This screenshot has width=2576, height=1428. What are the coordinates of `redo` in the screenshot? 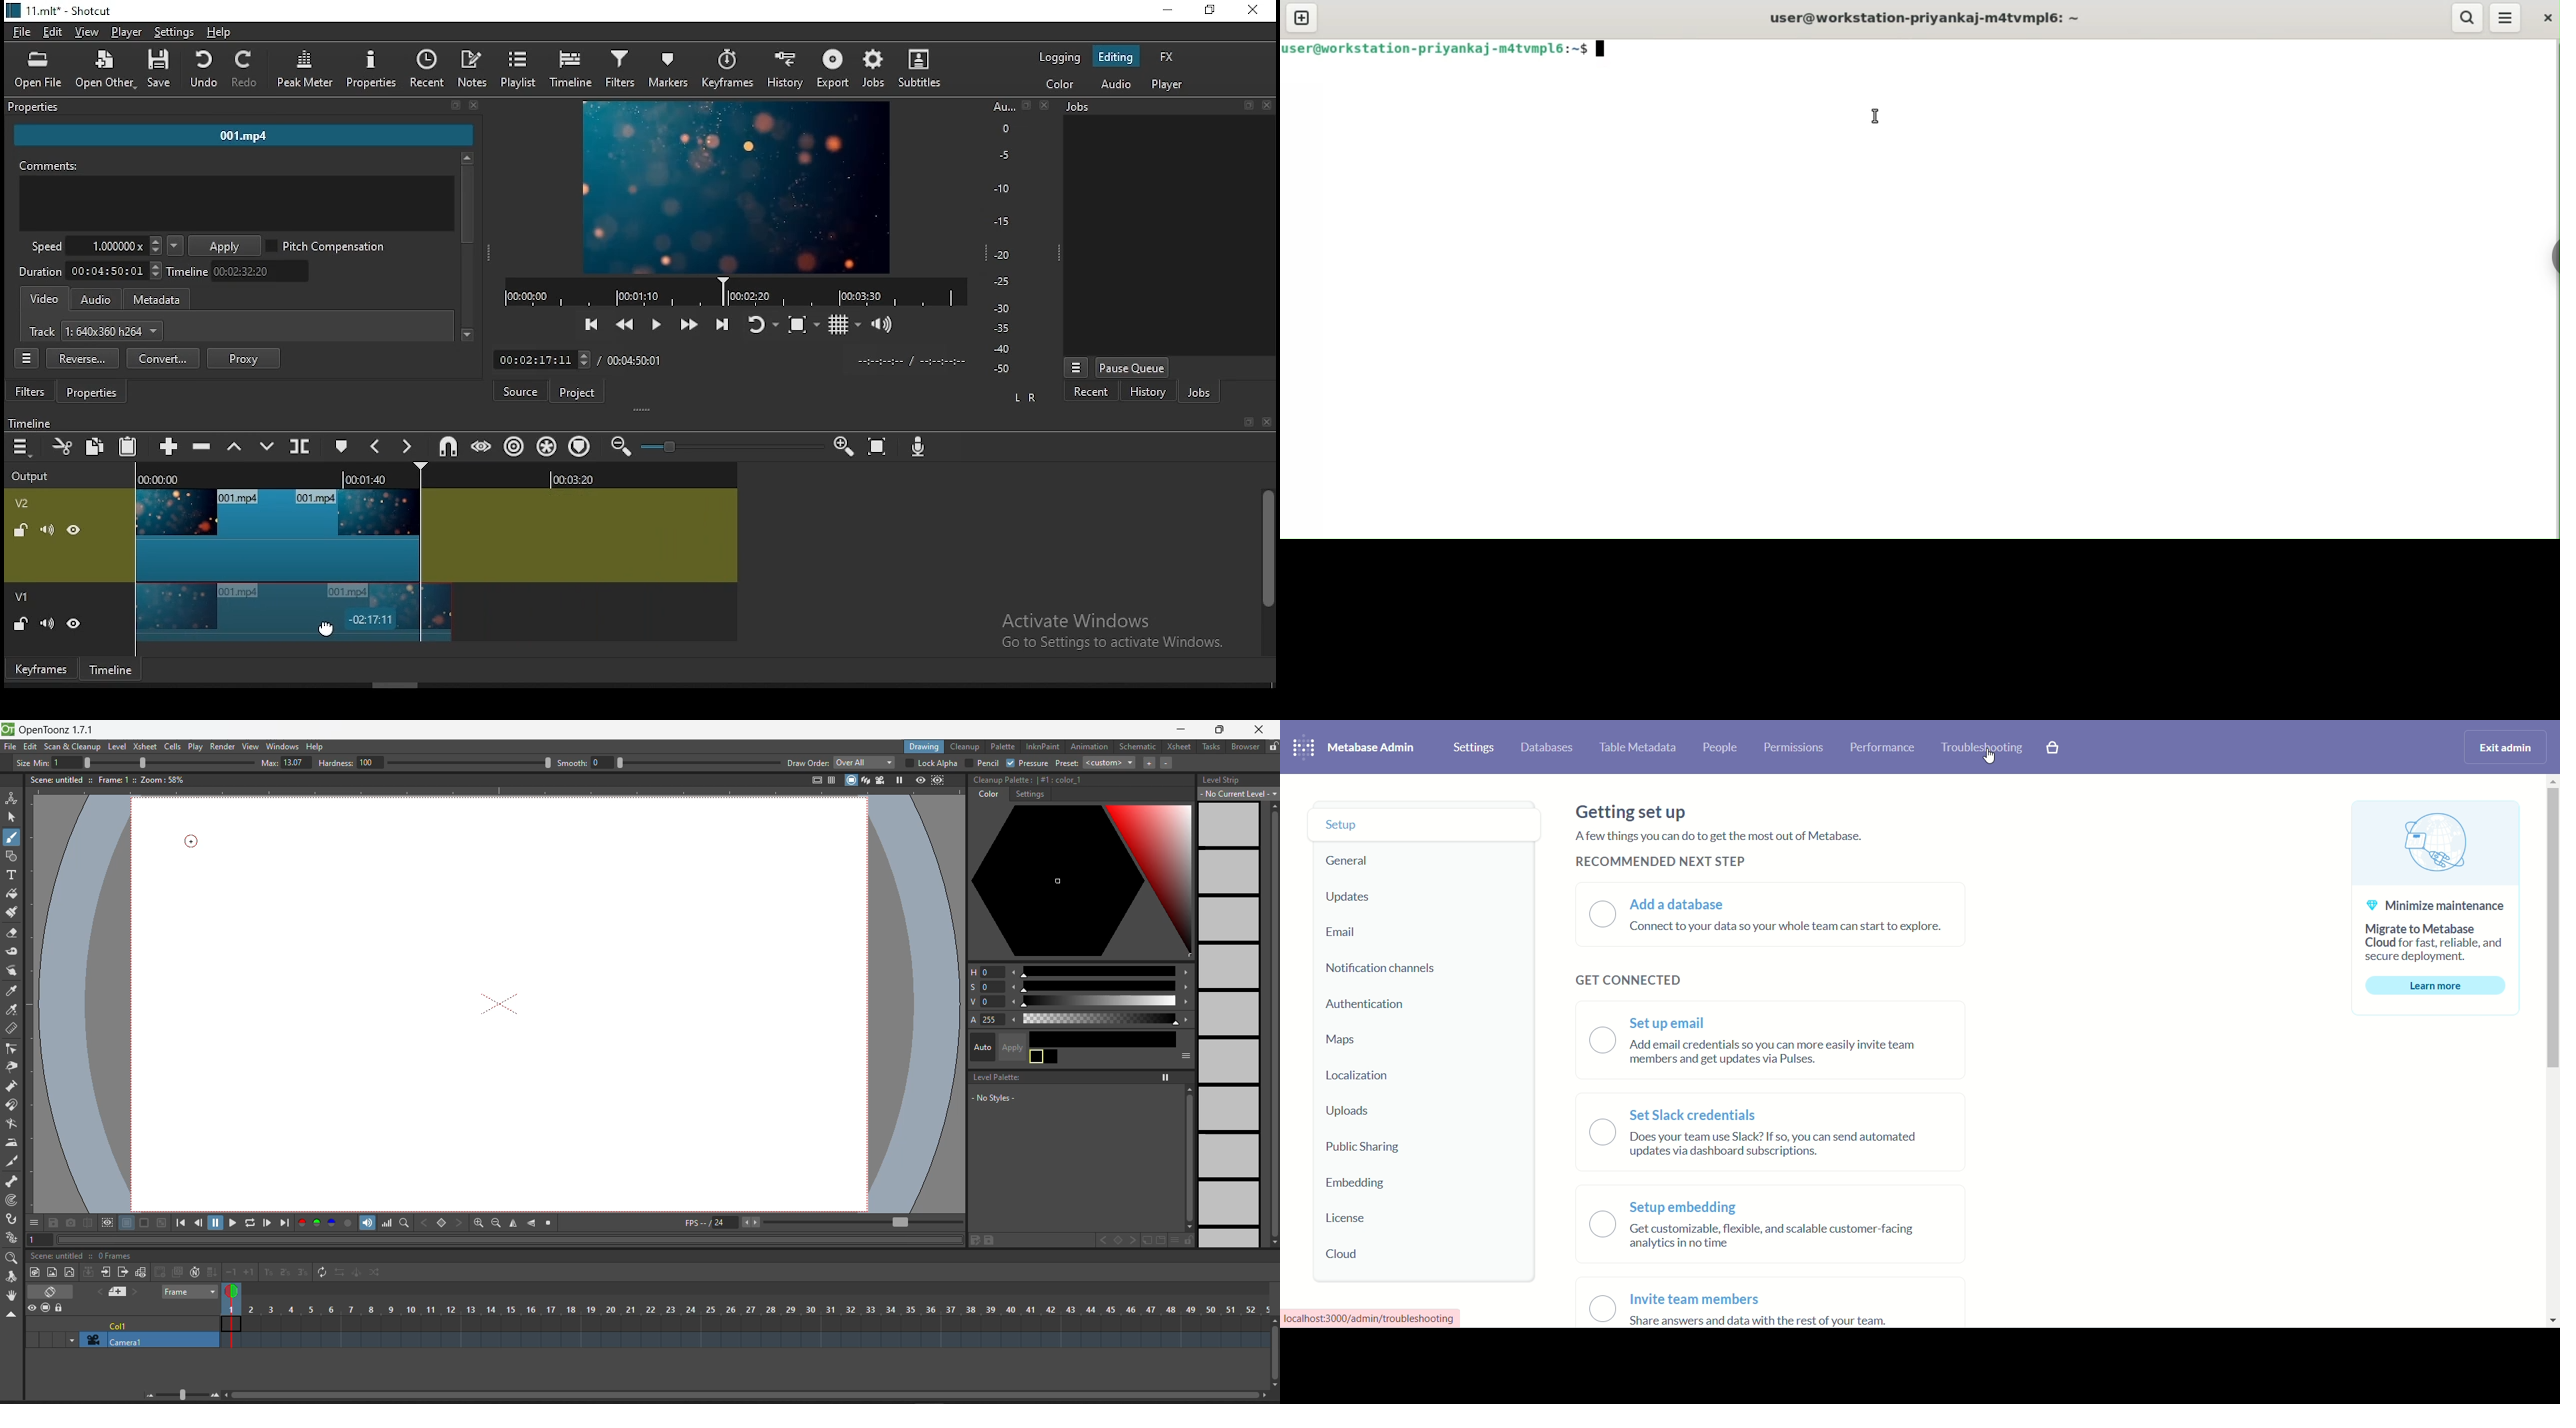 It's located at (247, 70).